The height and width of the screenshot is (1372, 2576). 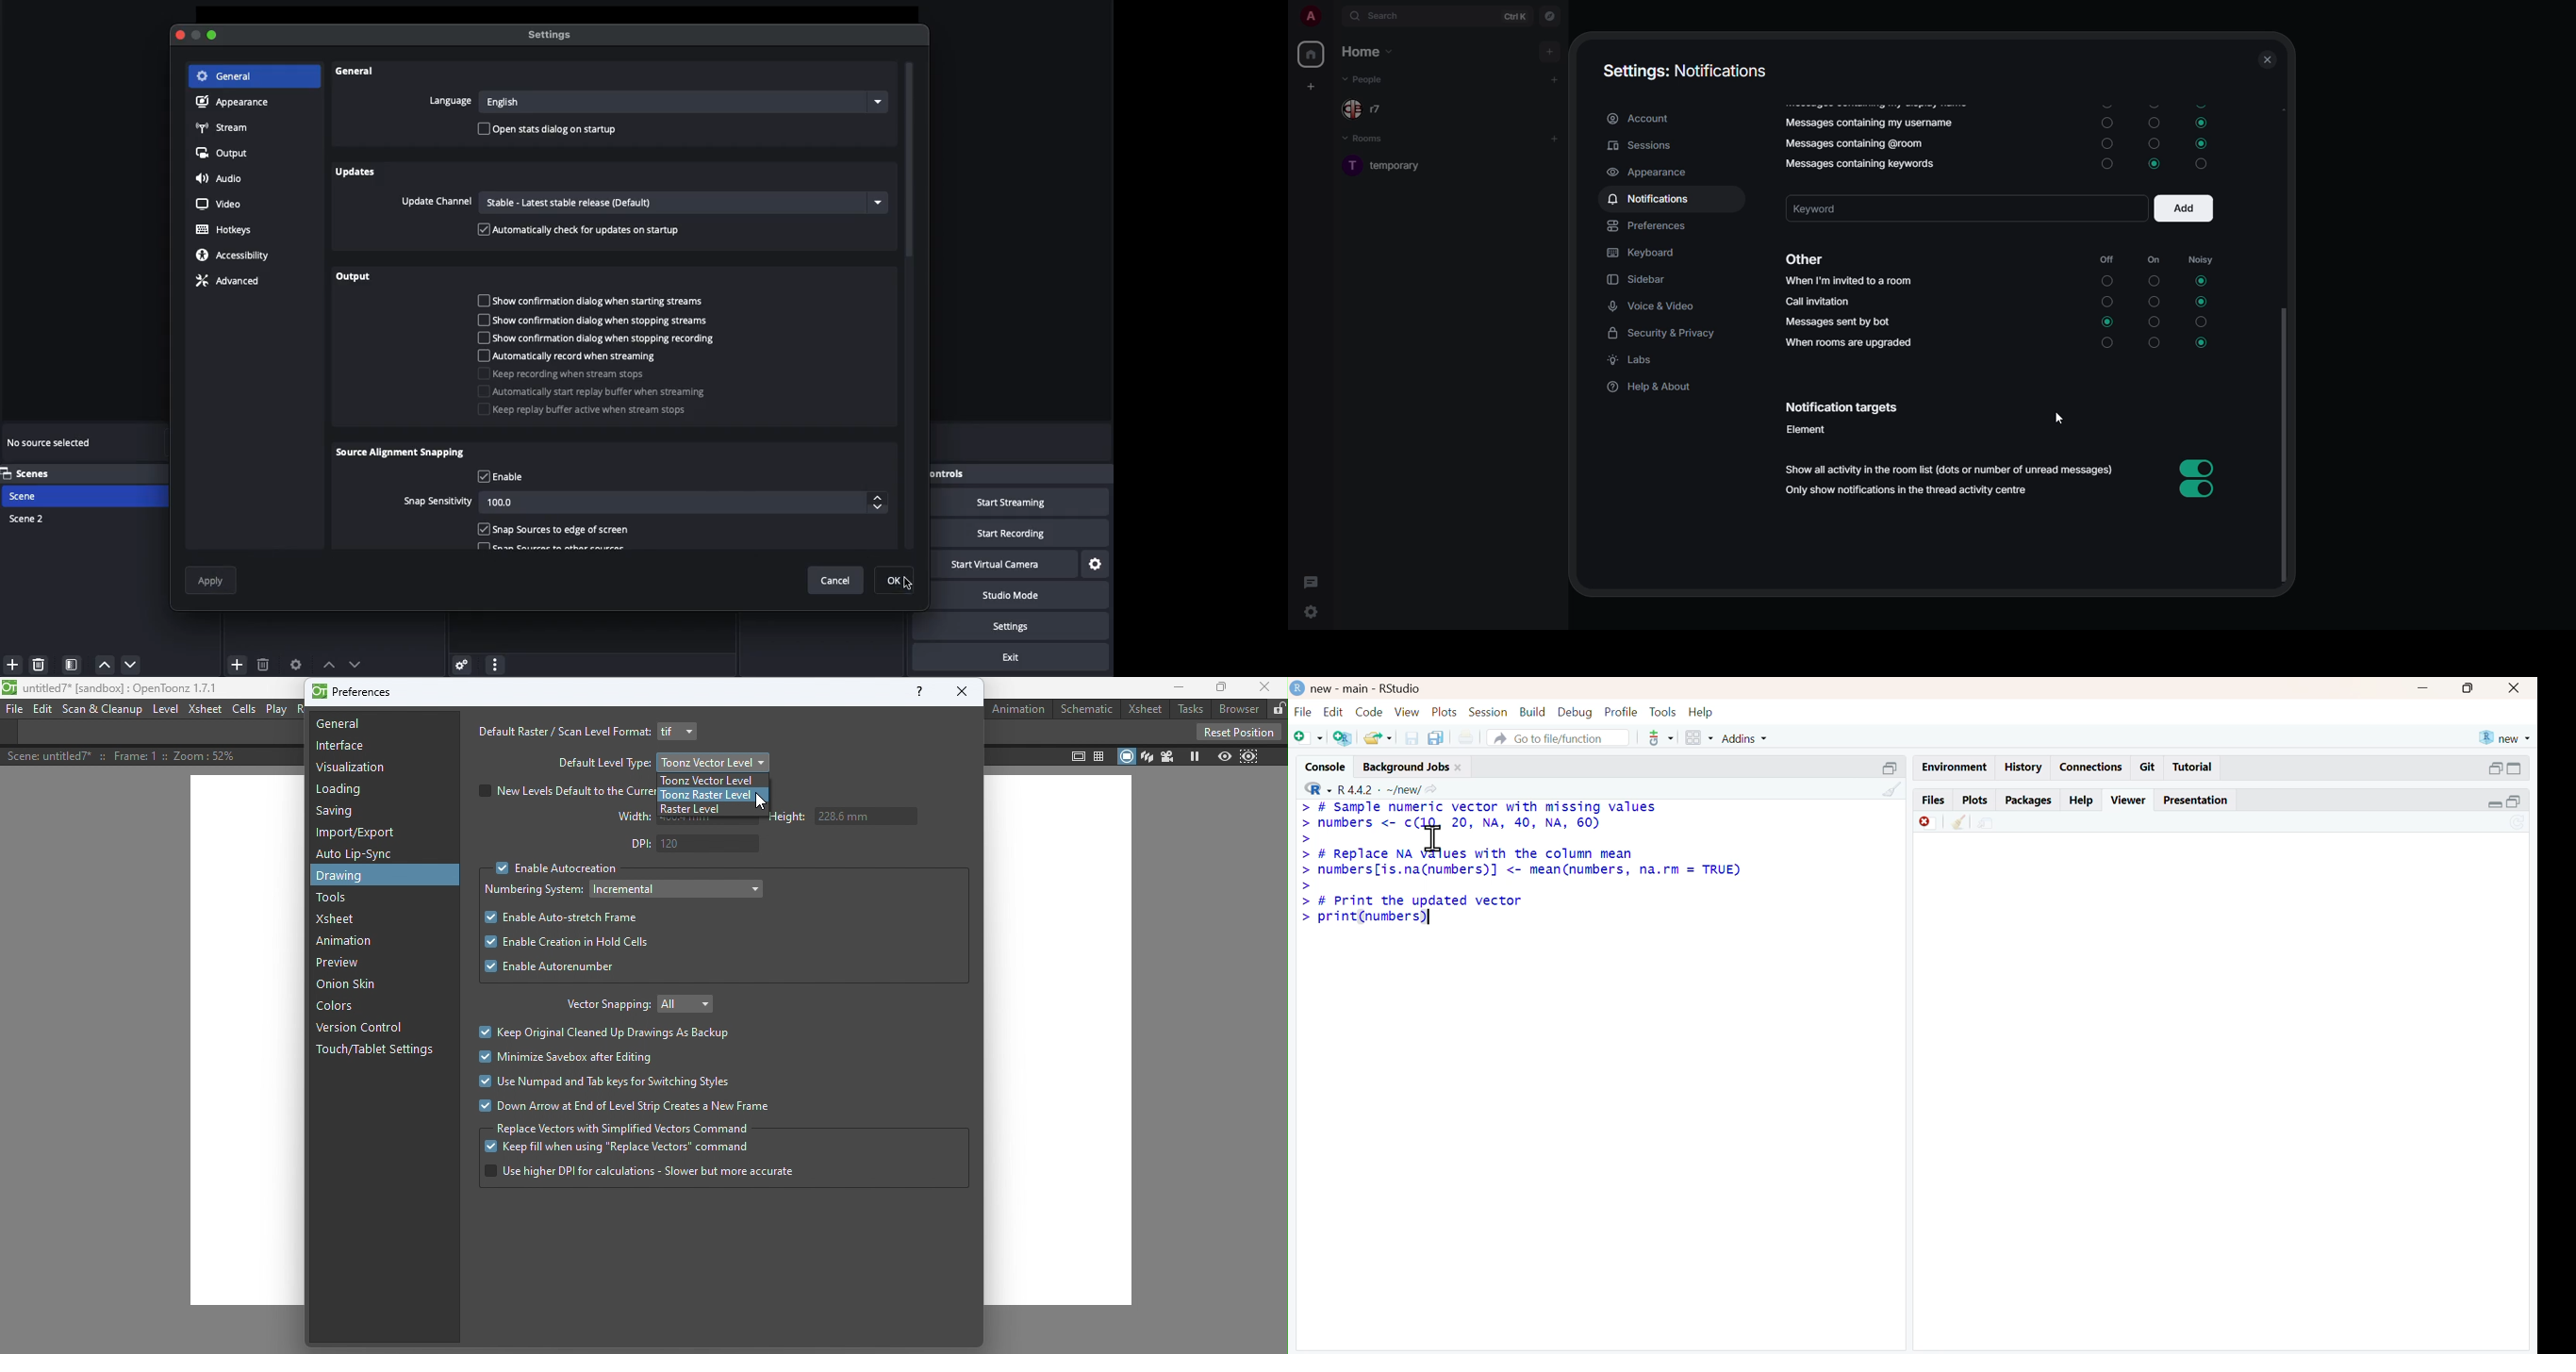 What do you see at coordinates (72, 665) in the screenshot?
I see `Scene filter` at bounding box center [72, 665].